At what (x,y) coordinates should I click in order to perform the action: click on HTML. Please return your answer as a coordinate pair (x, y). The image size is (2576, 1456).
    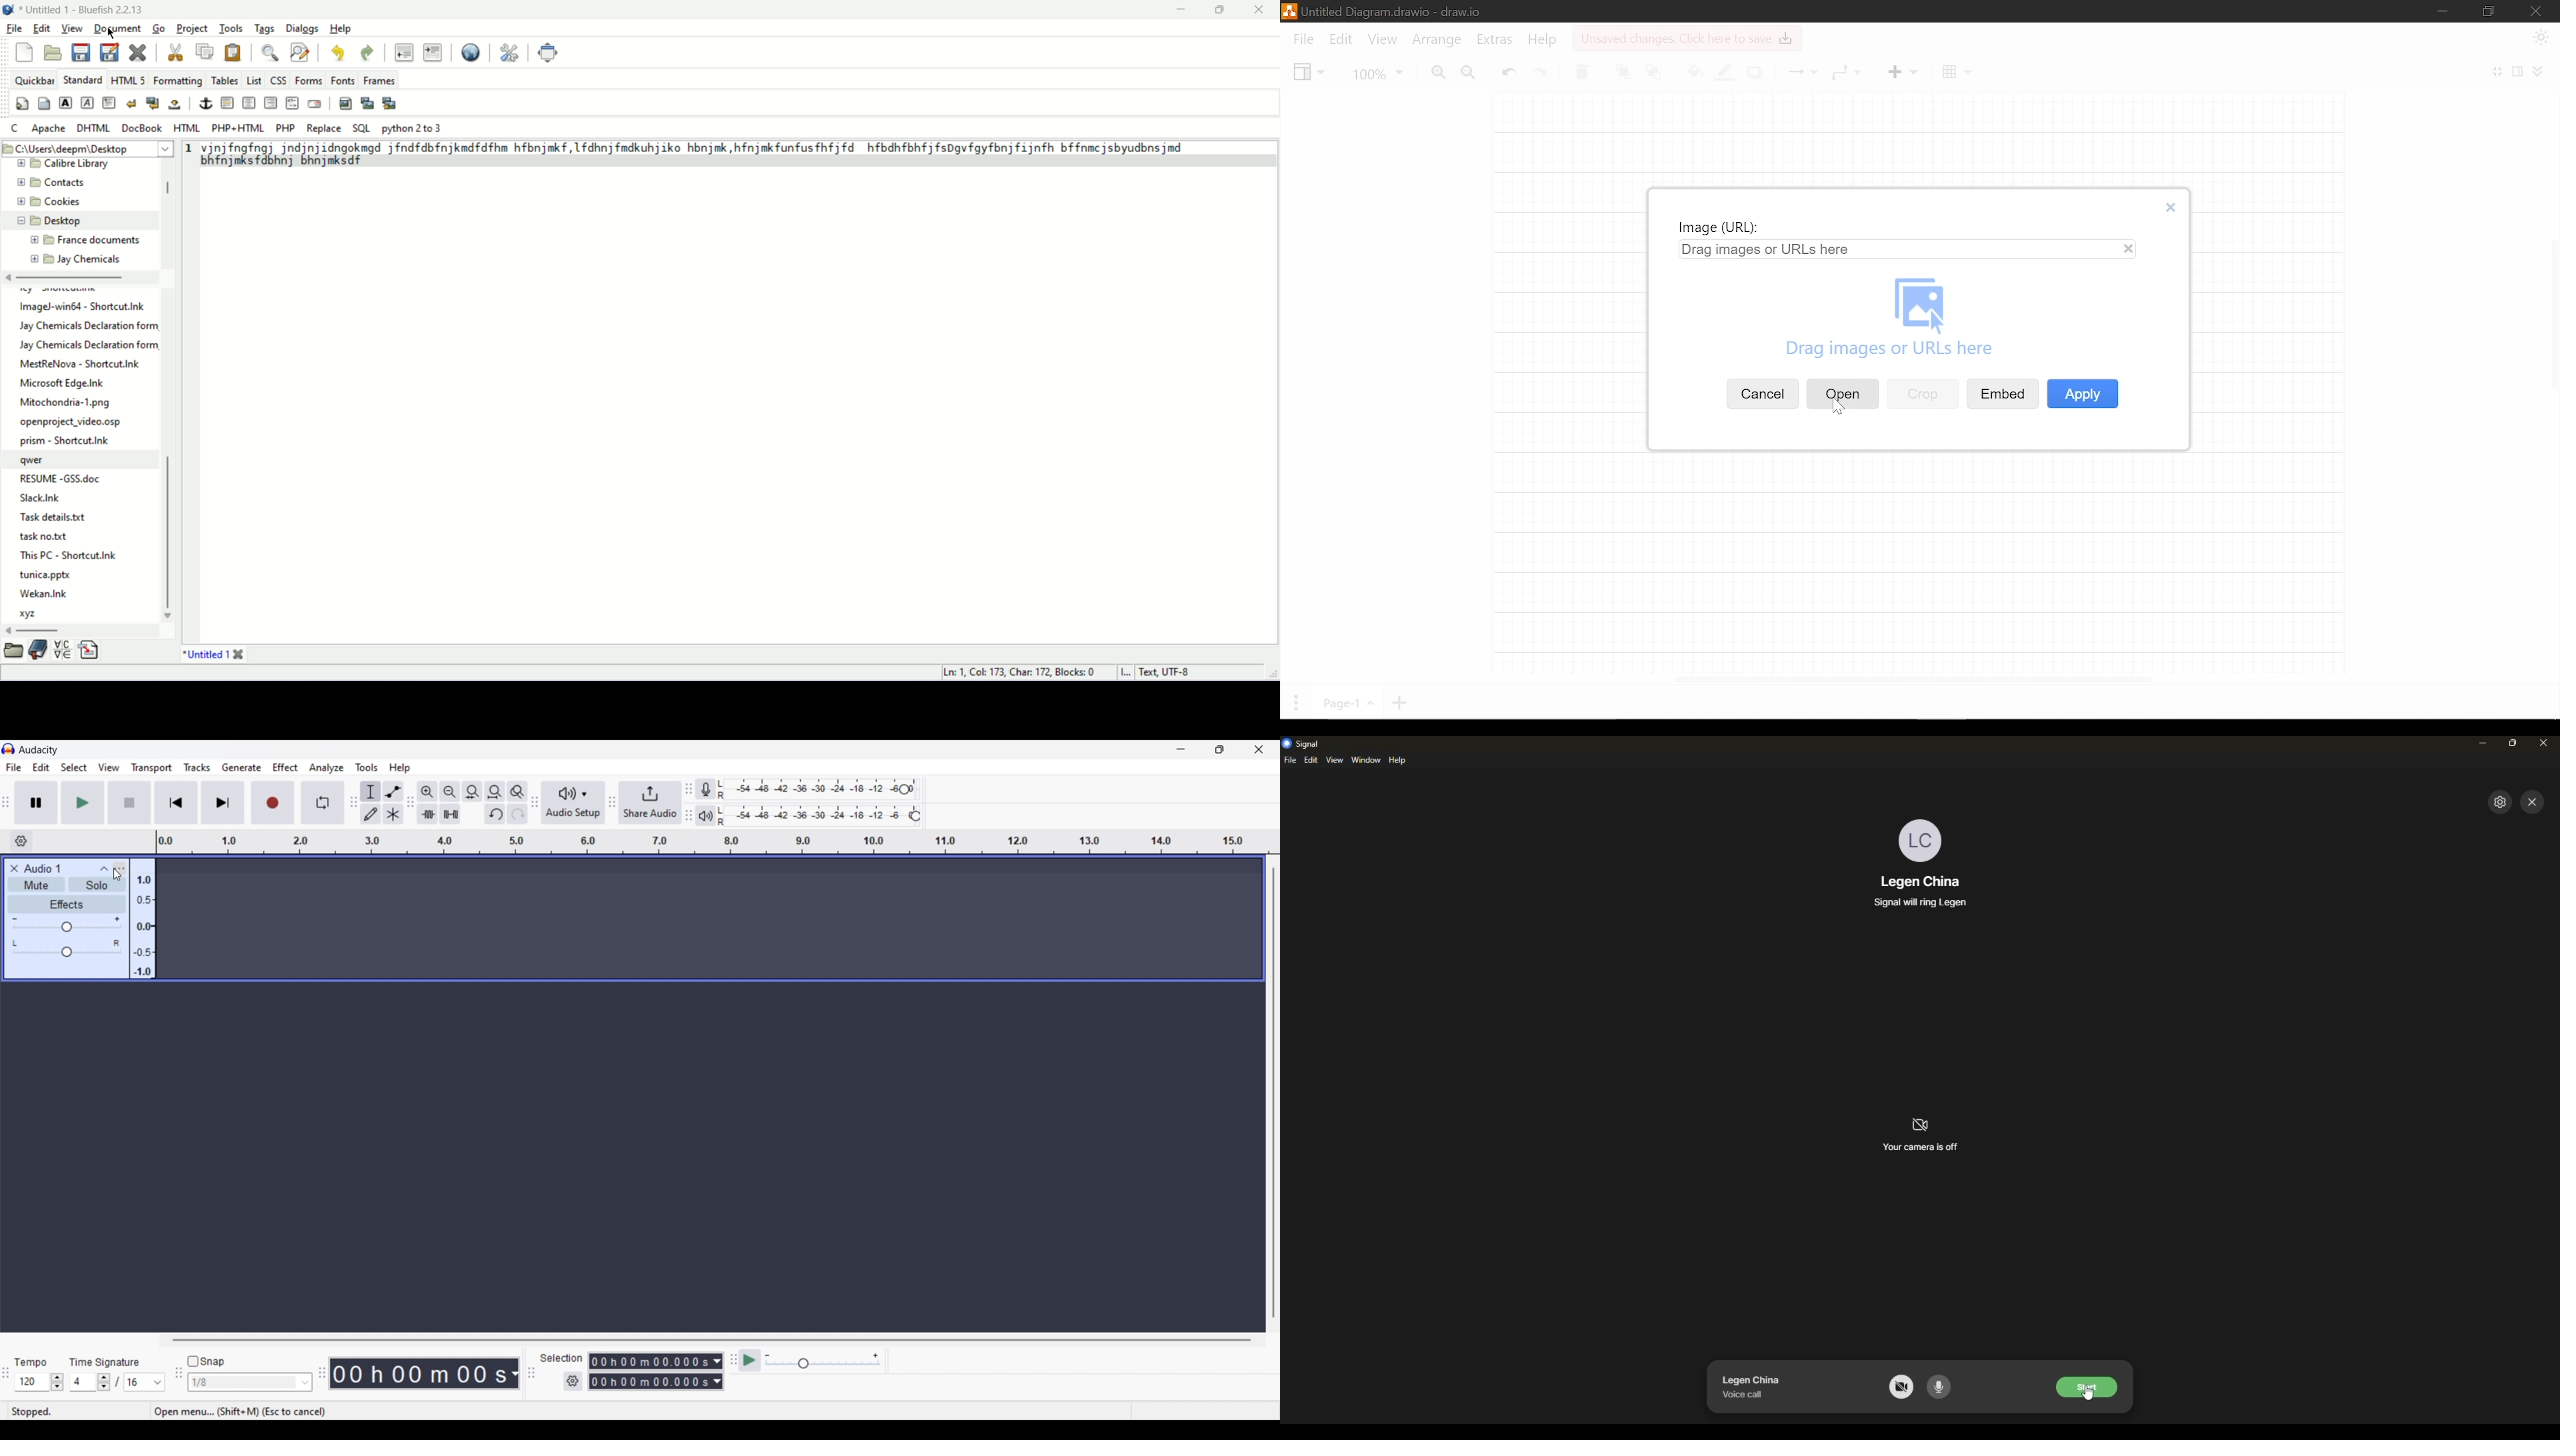
    Looking at the image, I should click on (189, 129).